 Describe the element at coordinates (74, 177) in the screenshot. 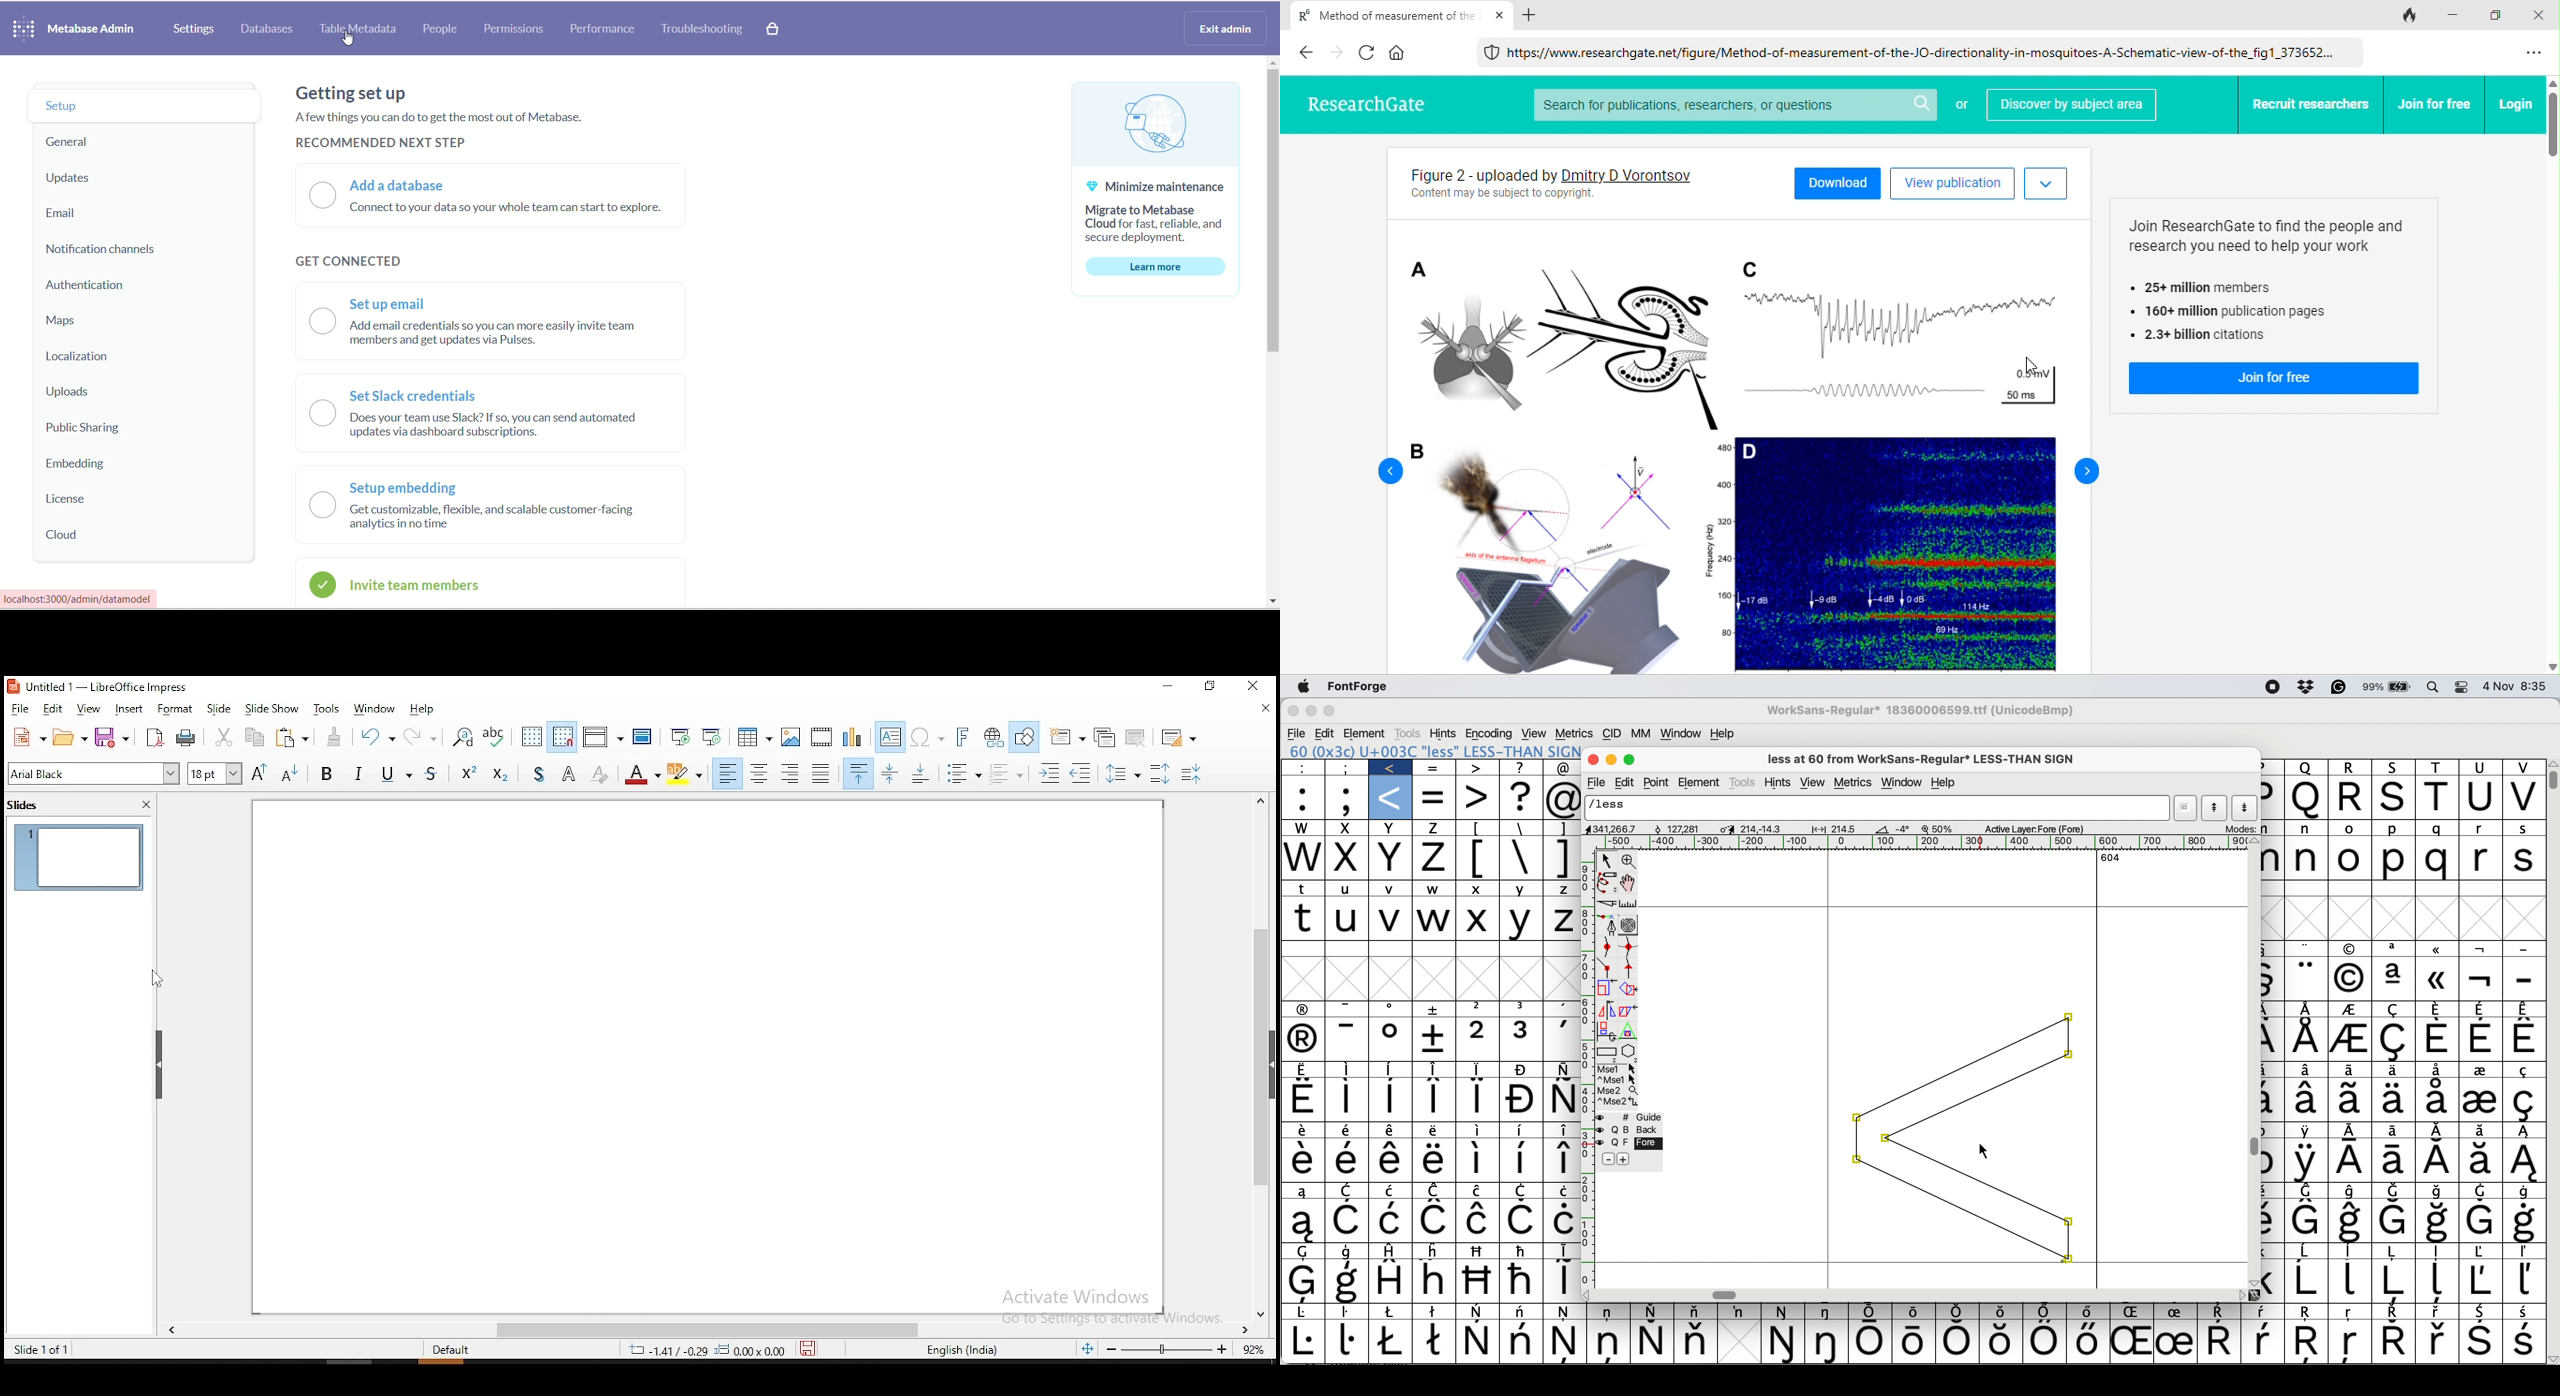

I see `updates` at that location.